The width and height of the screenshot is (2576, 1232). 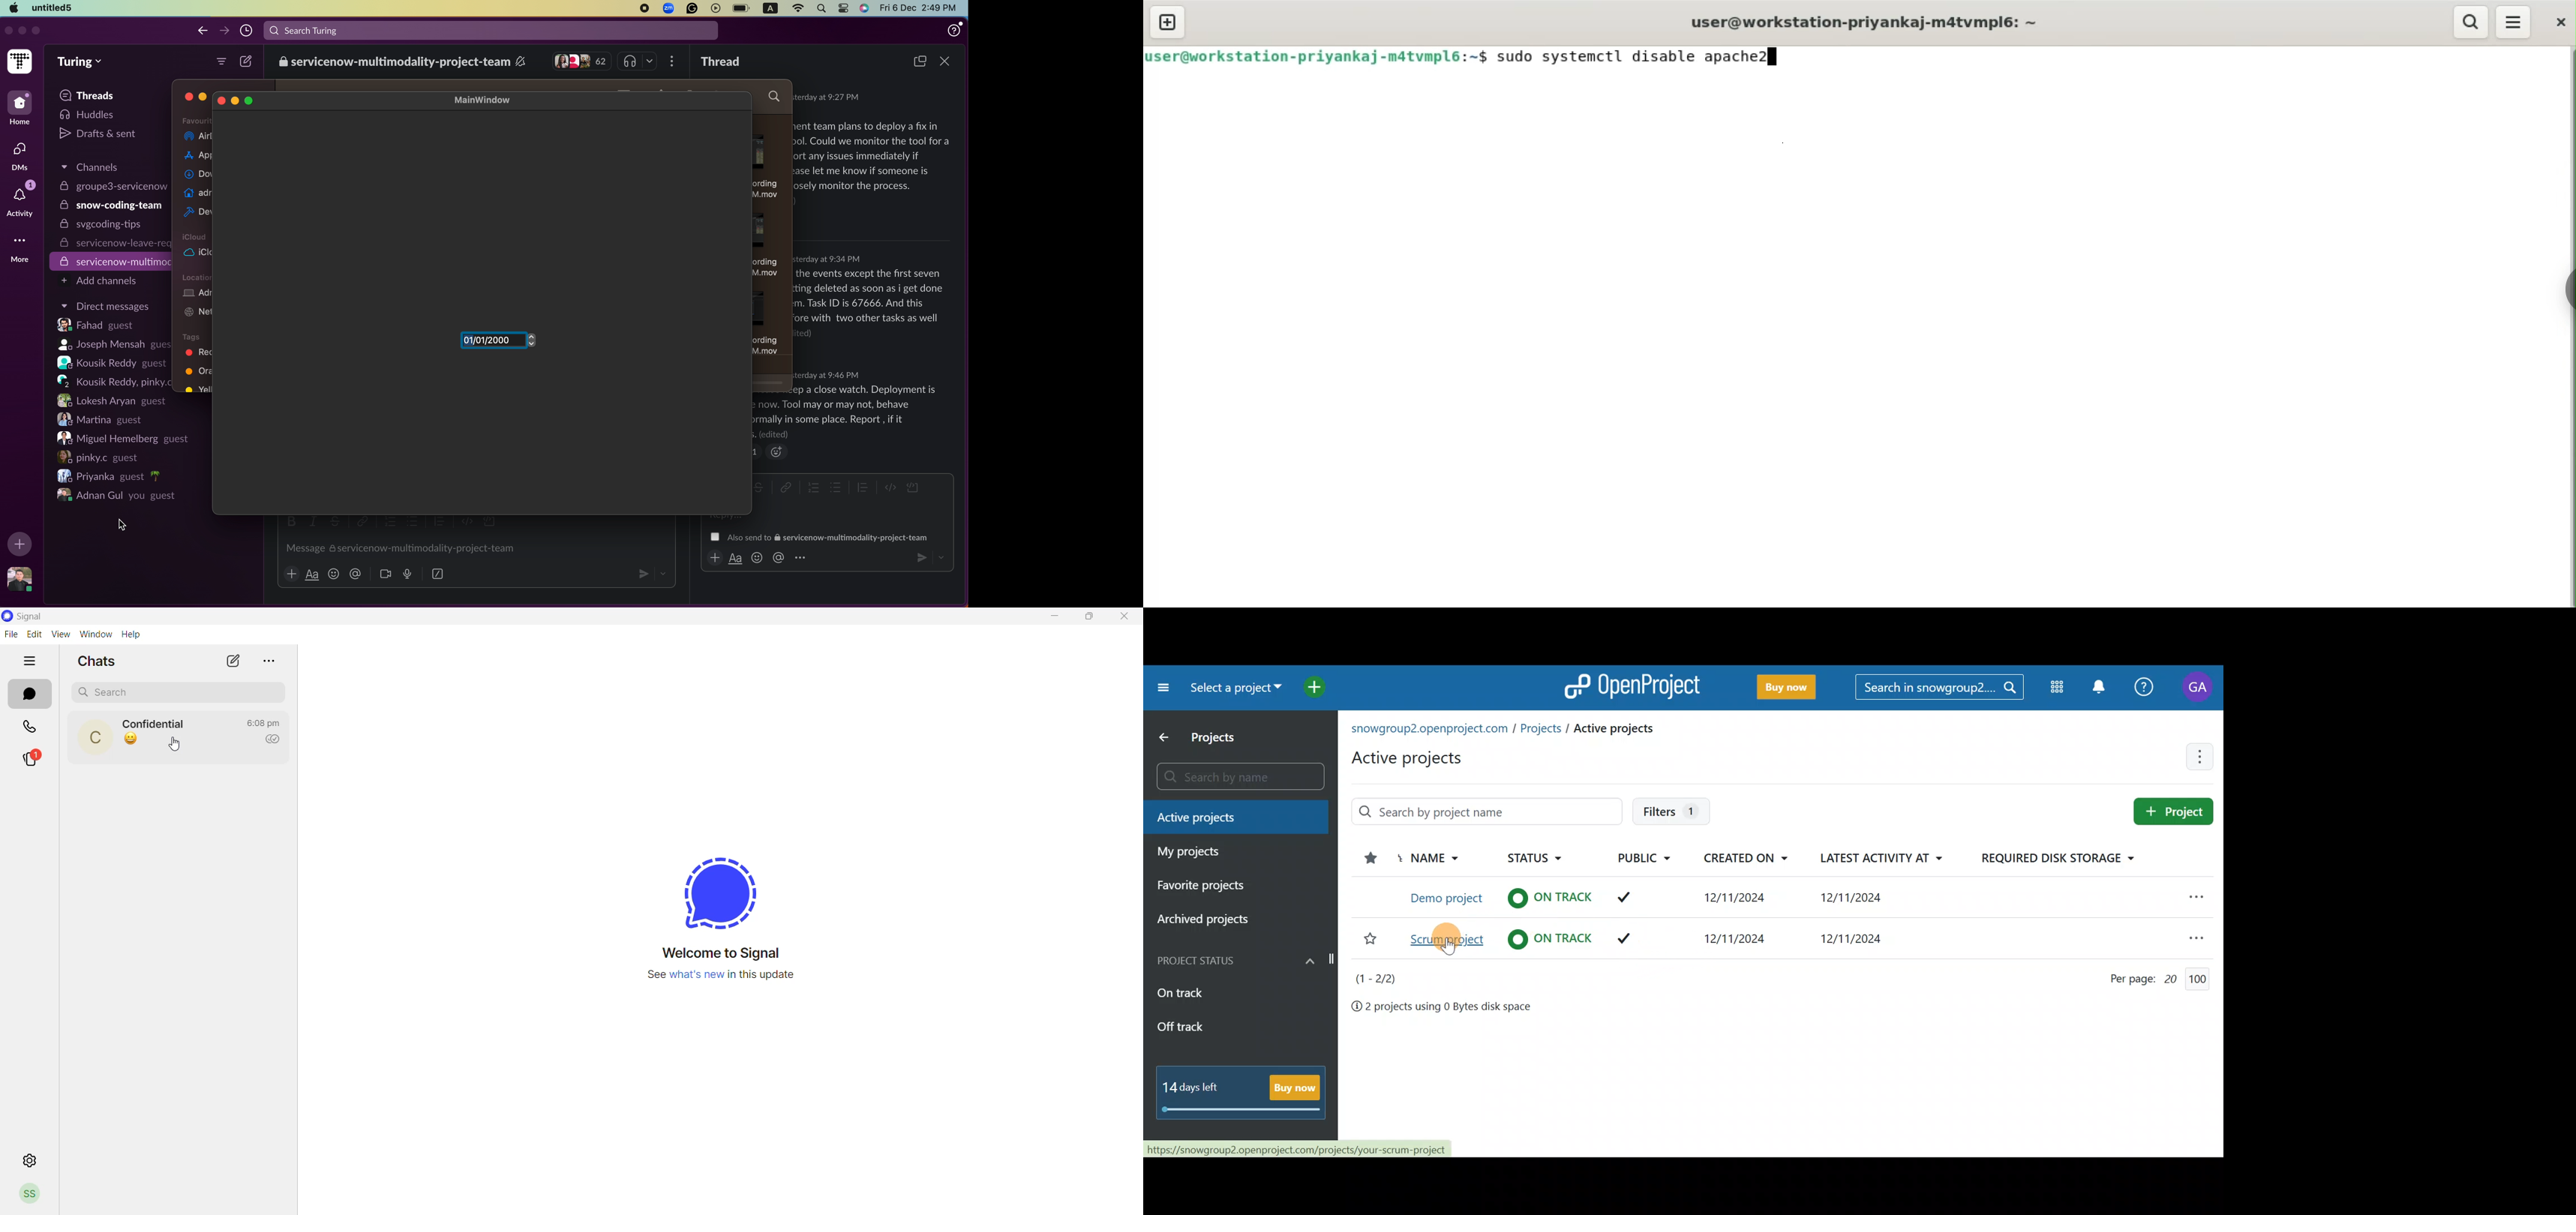 I want to click on down, so click(x=941, y=556).